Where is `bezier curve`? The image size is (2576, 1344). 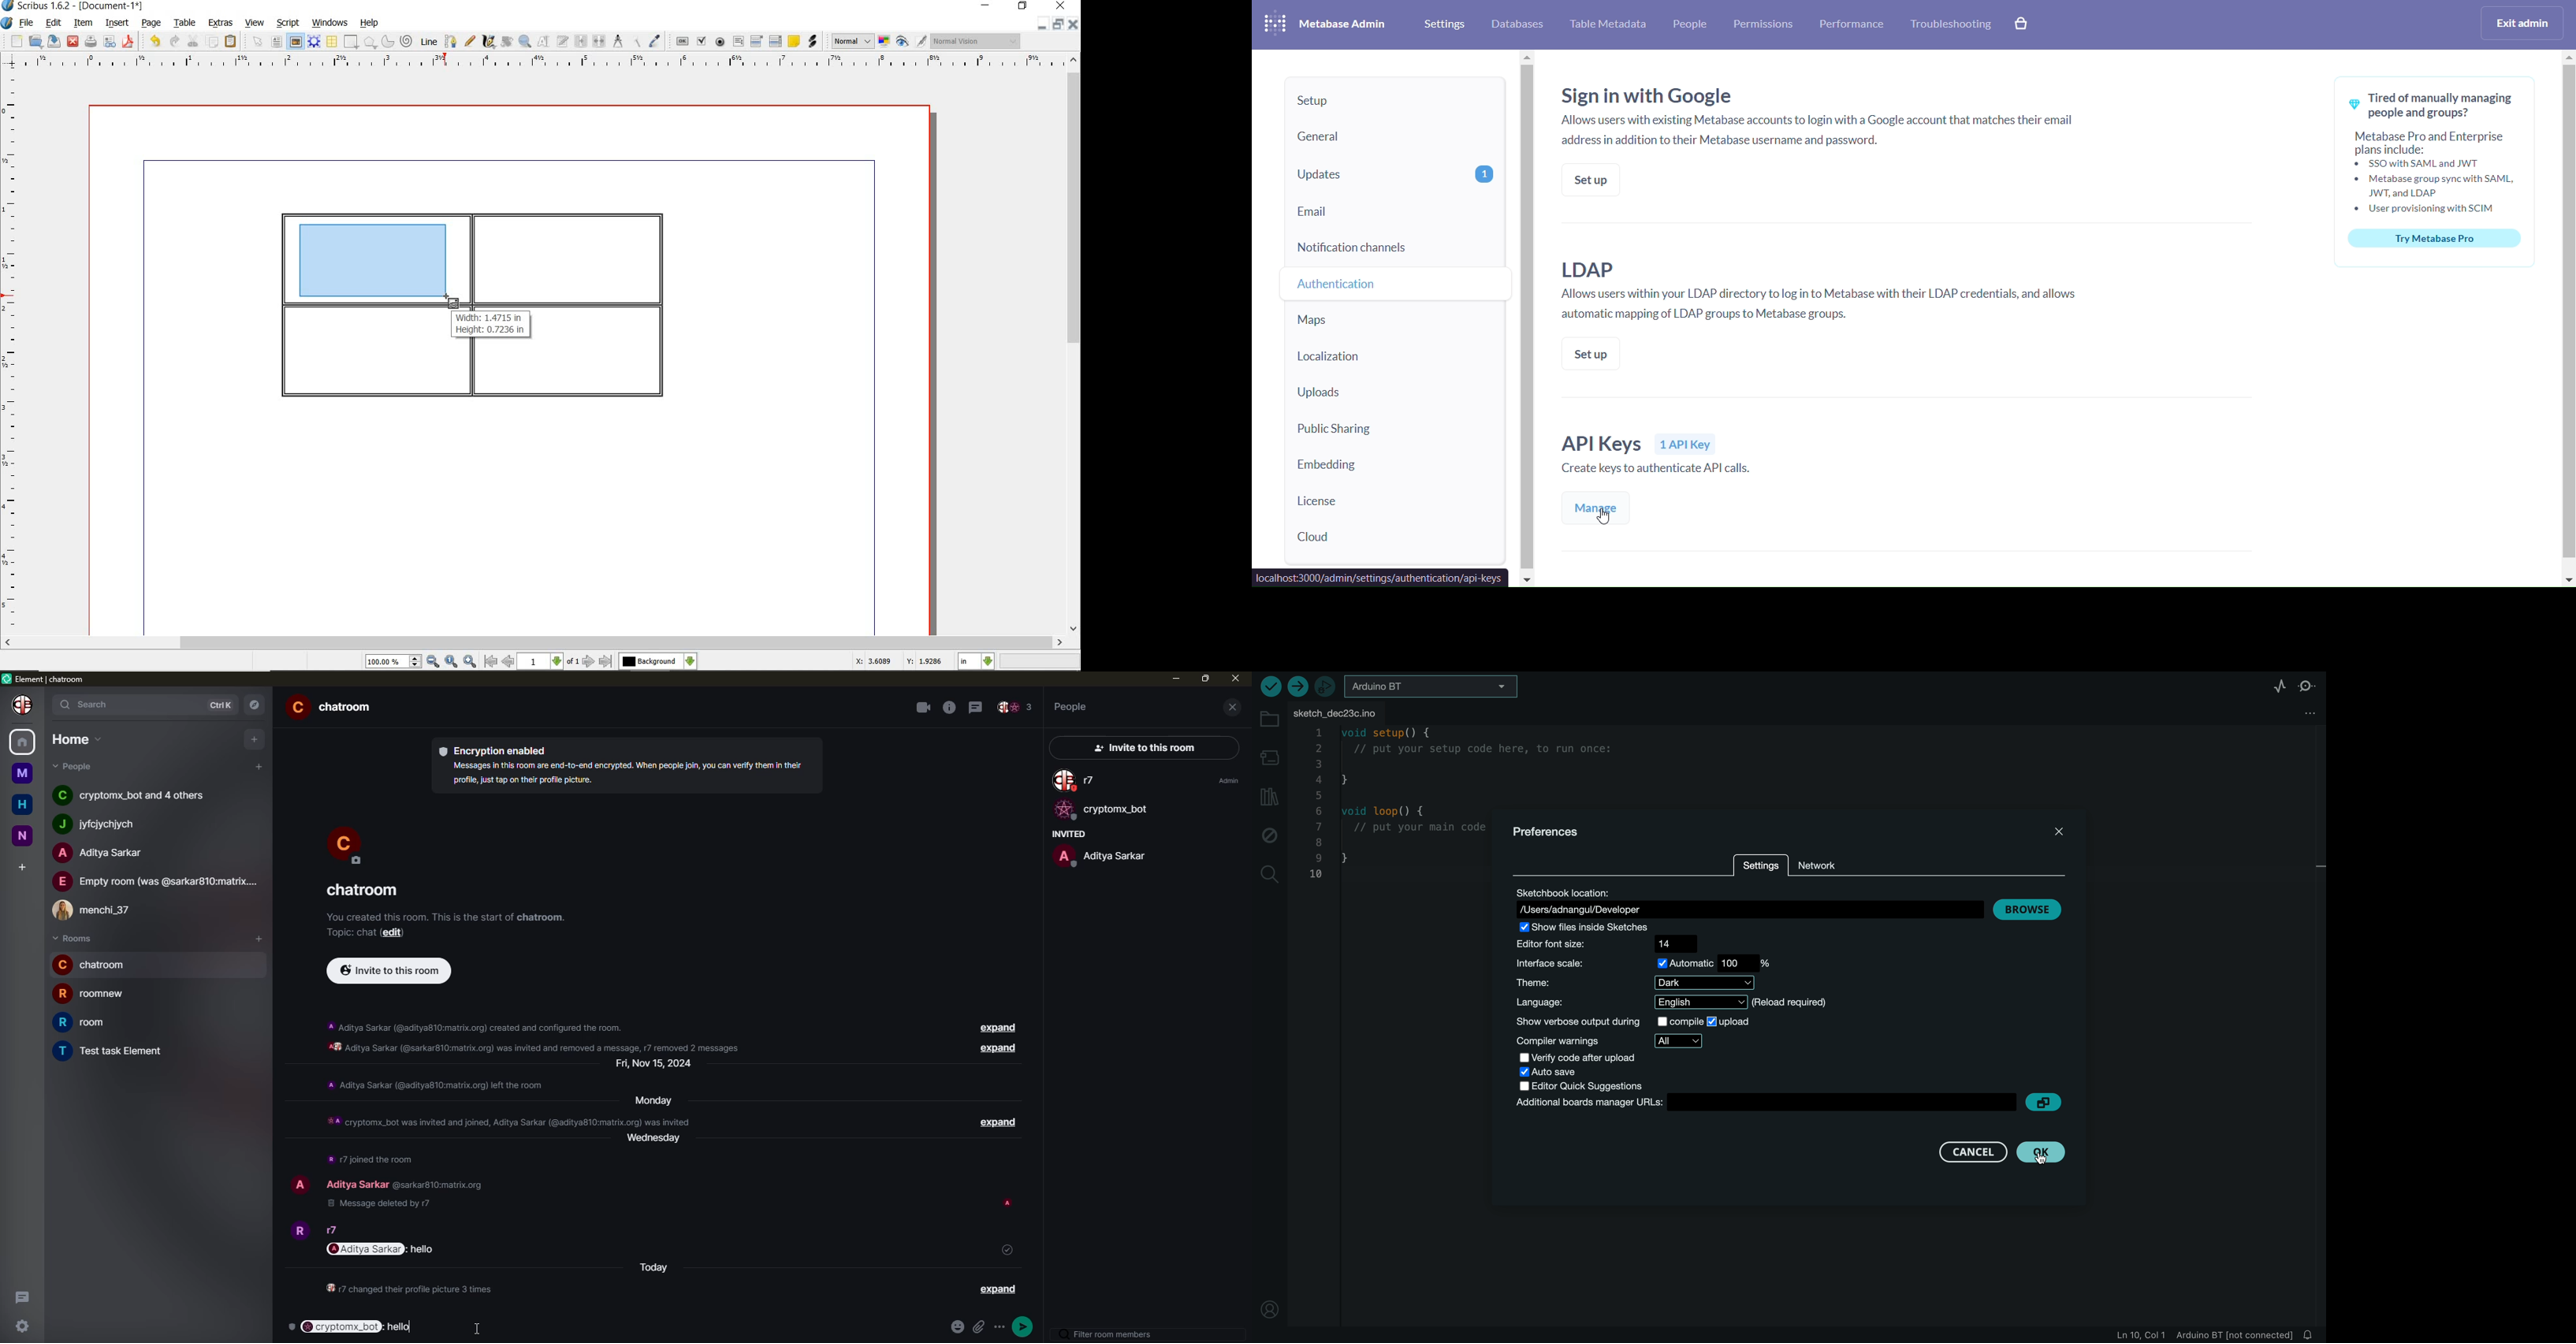 bezier curve is located at coordinates (450, 41).